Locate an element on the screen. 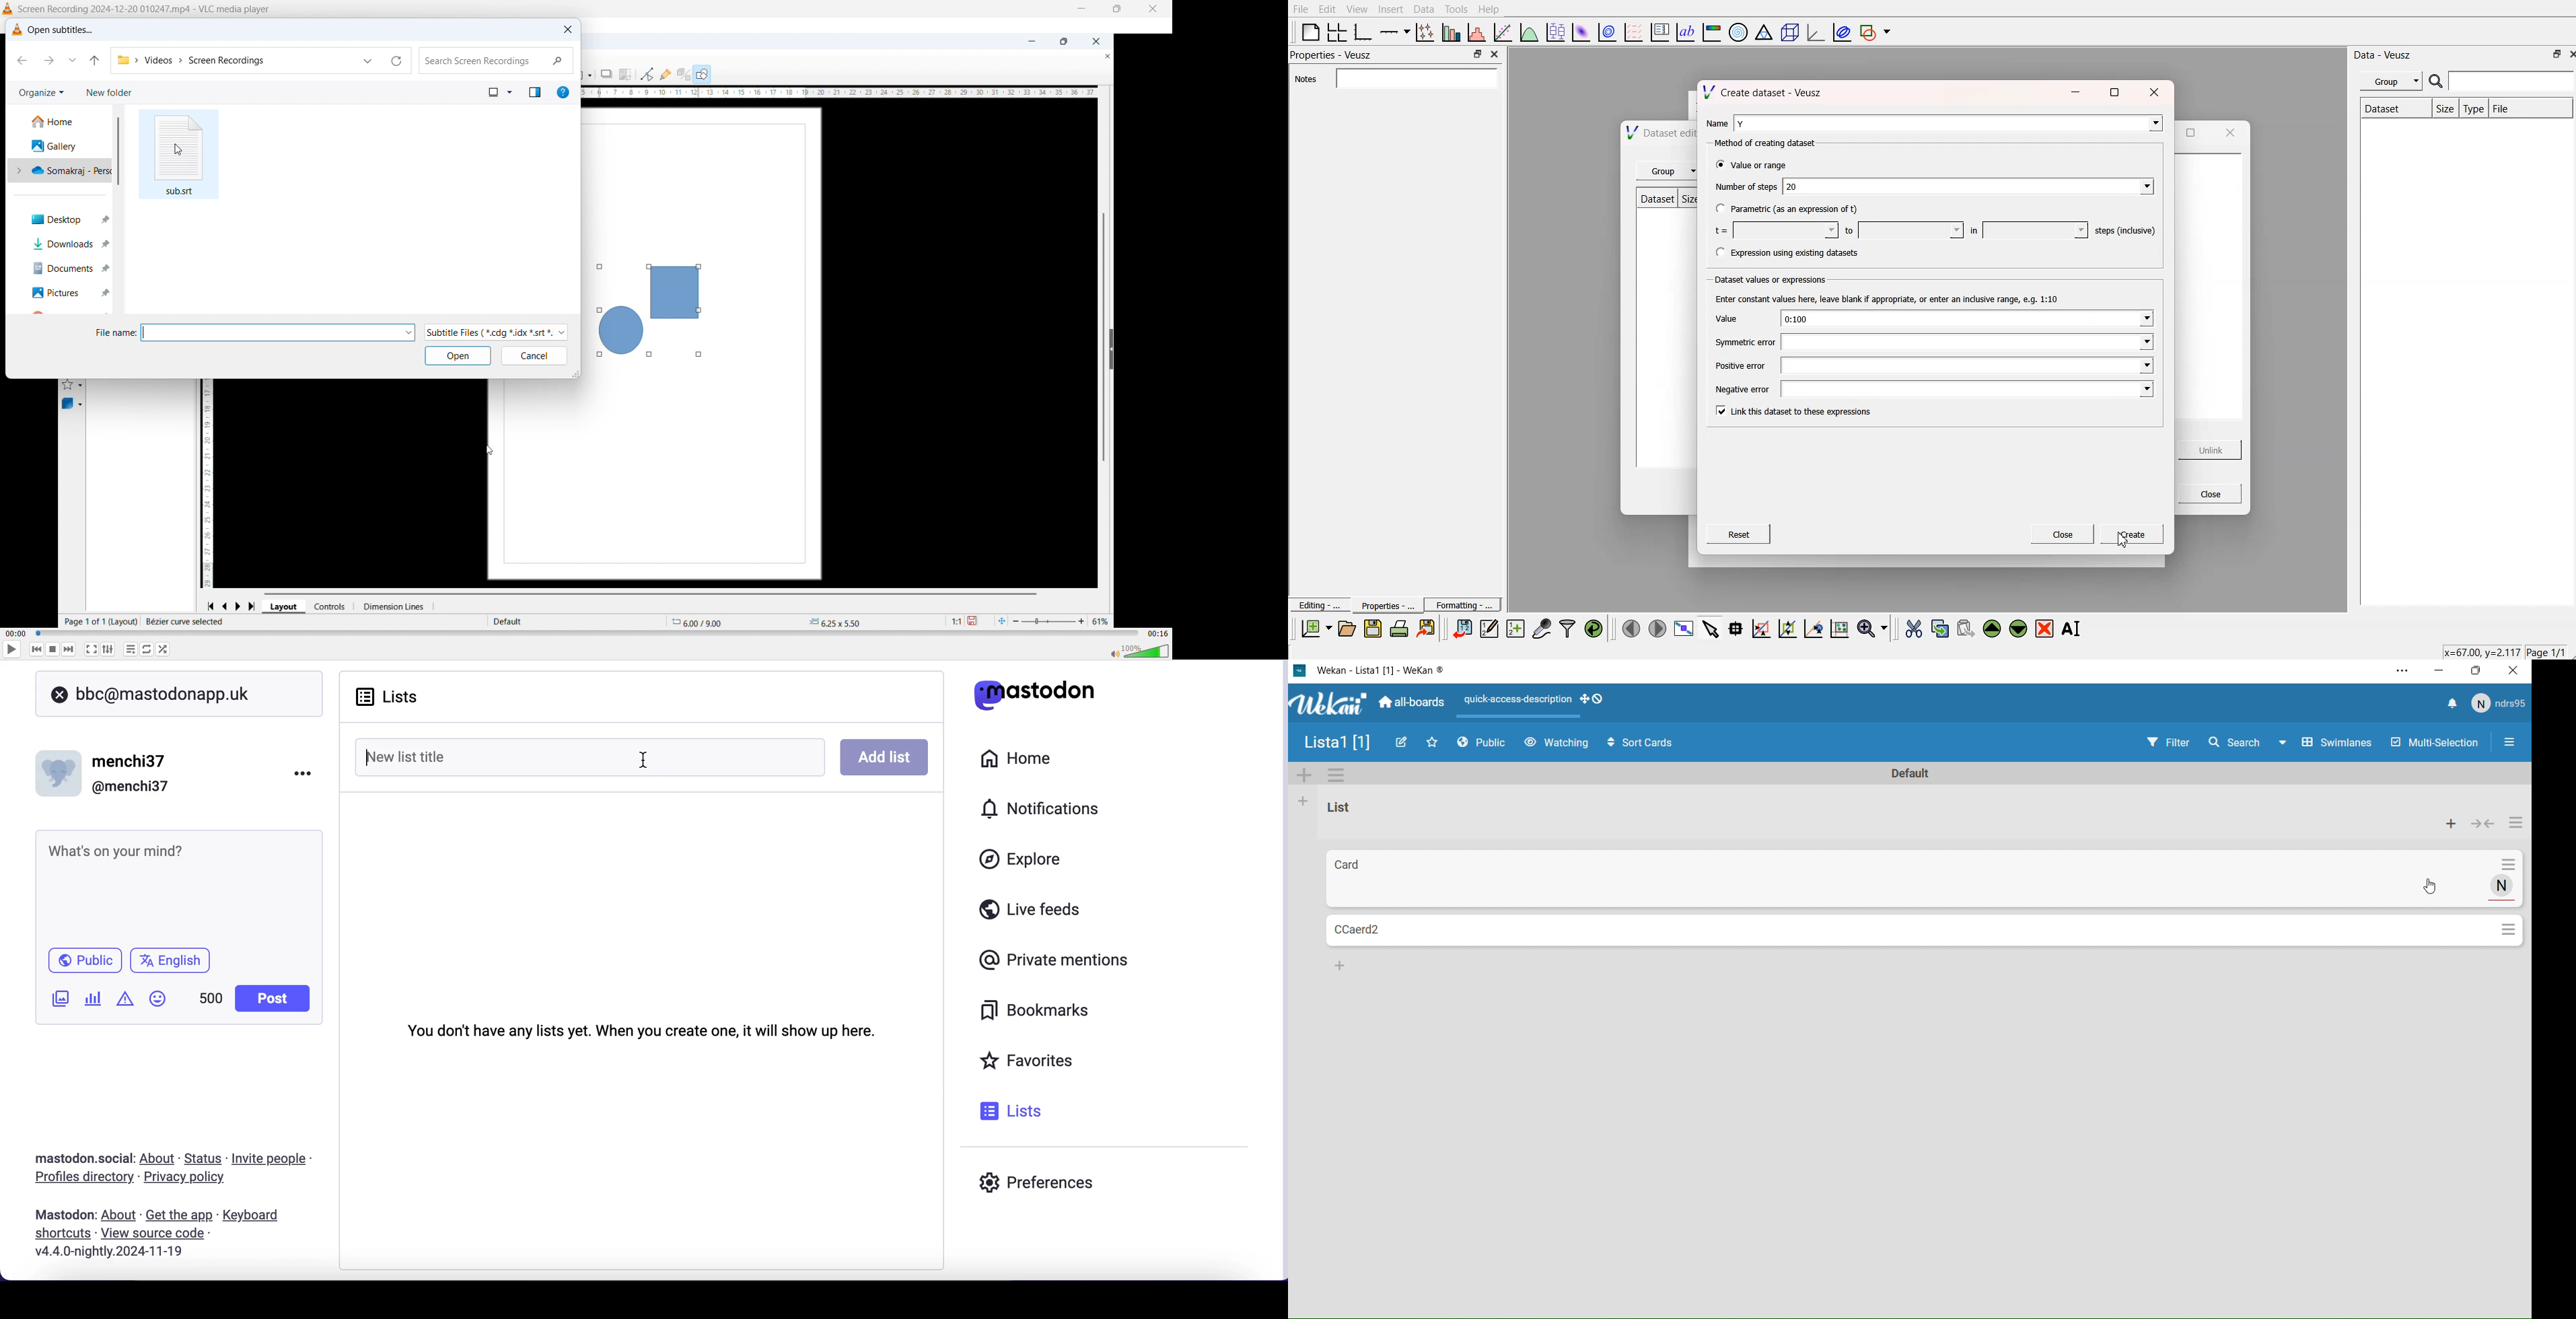  Edit is located at coordinates (1403, 742).